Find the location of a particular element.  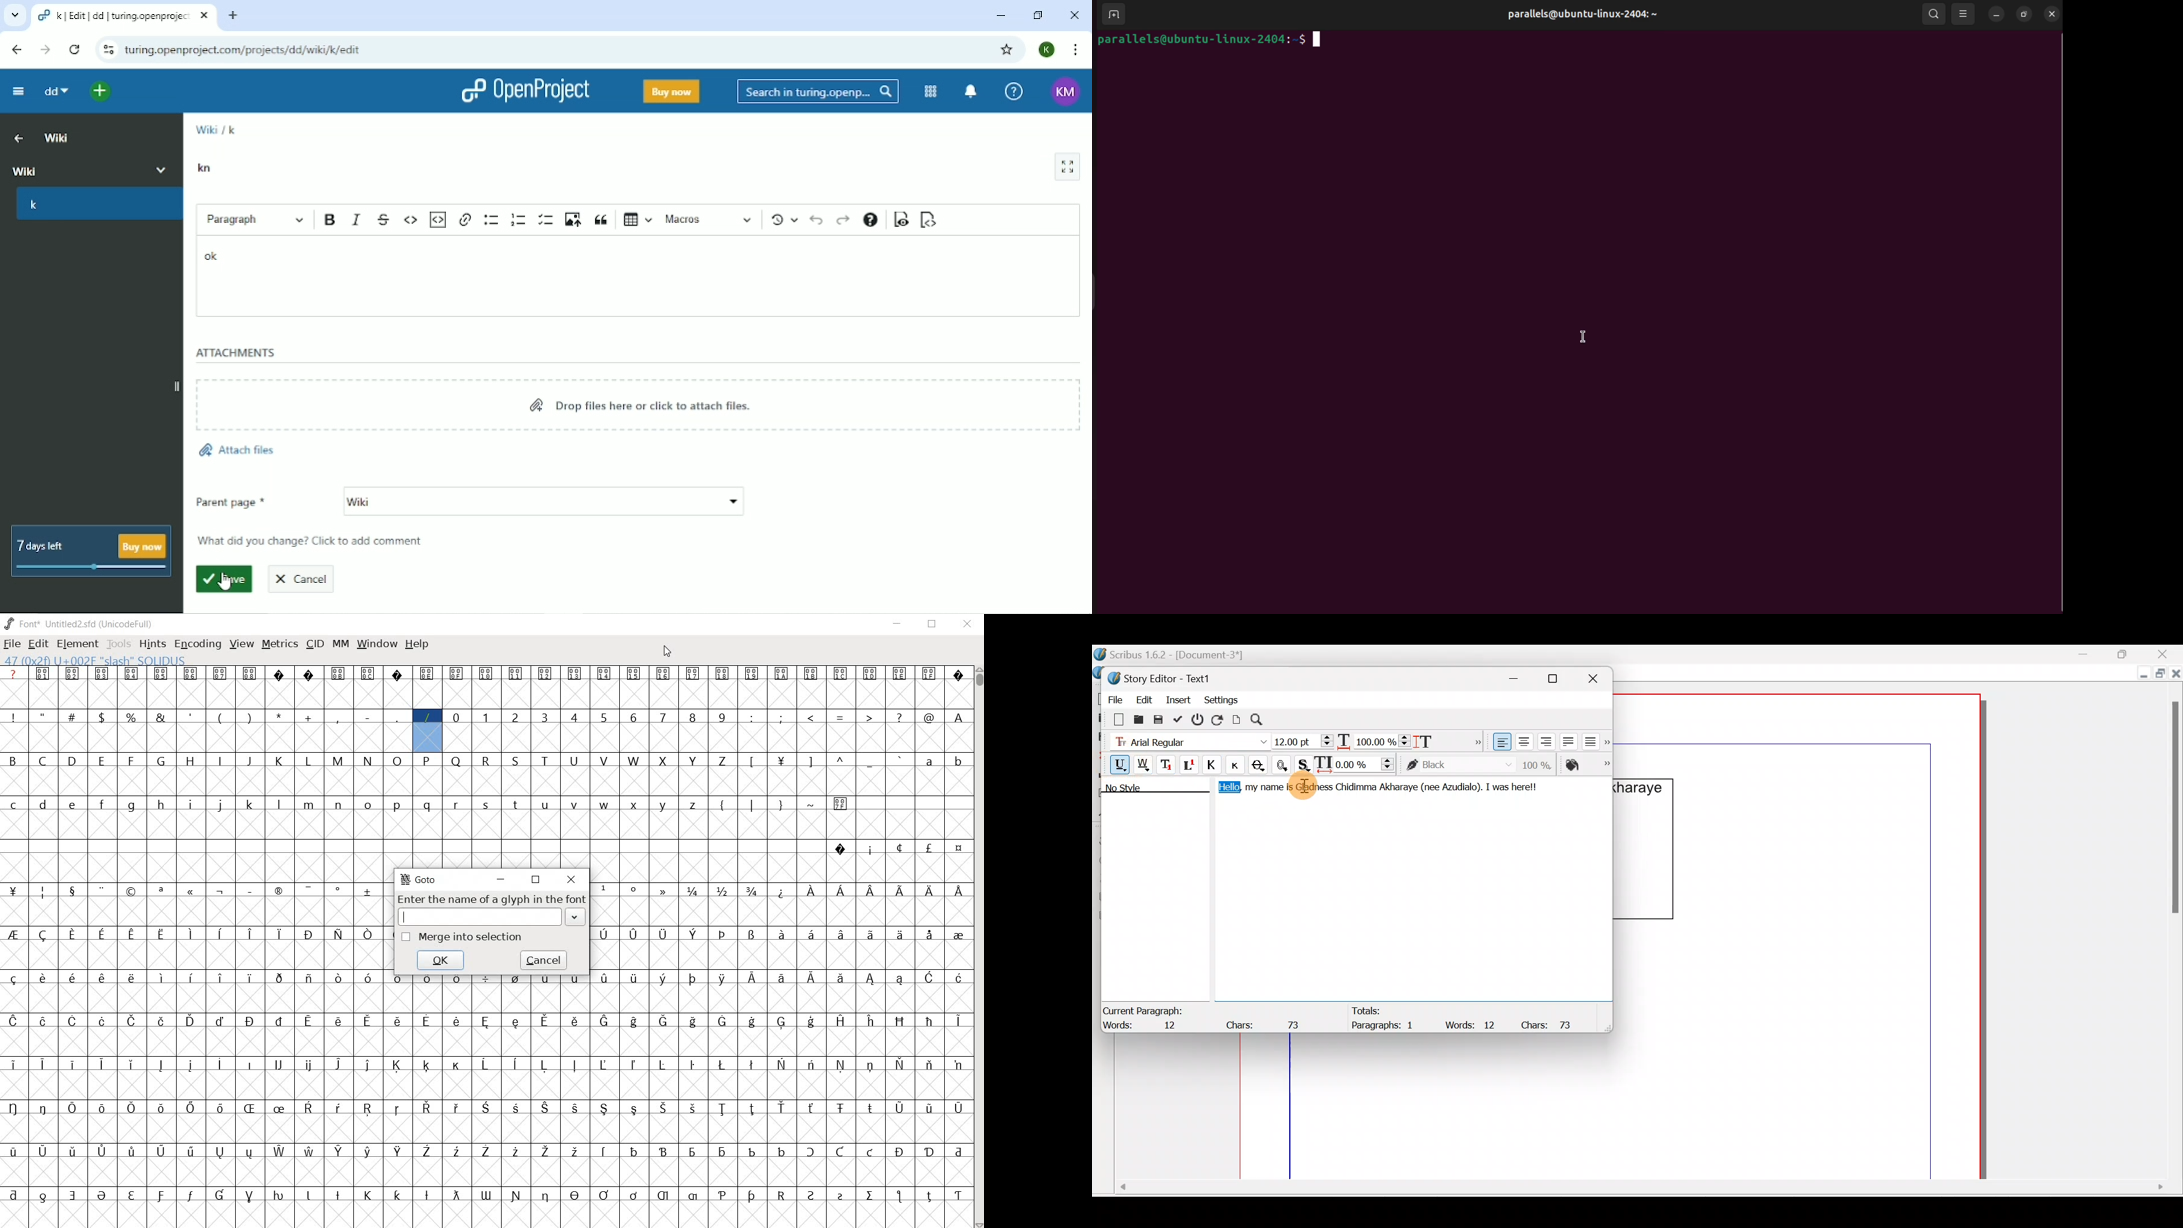

Chars: 73 is located at coordinates (1551, 1024).